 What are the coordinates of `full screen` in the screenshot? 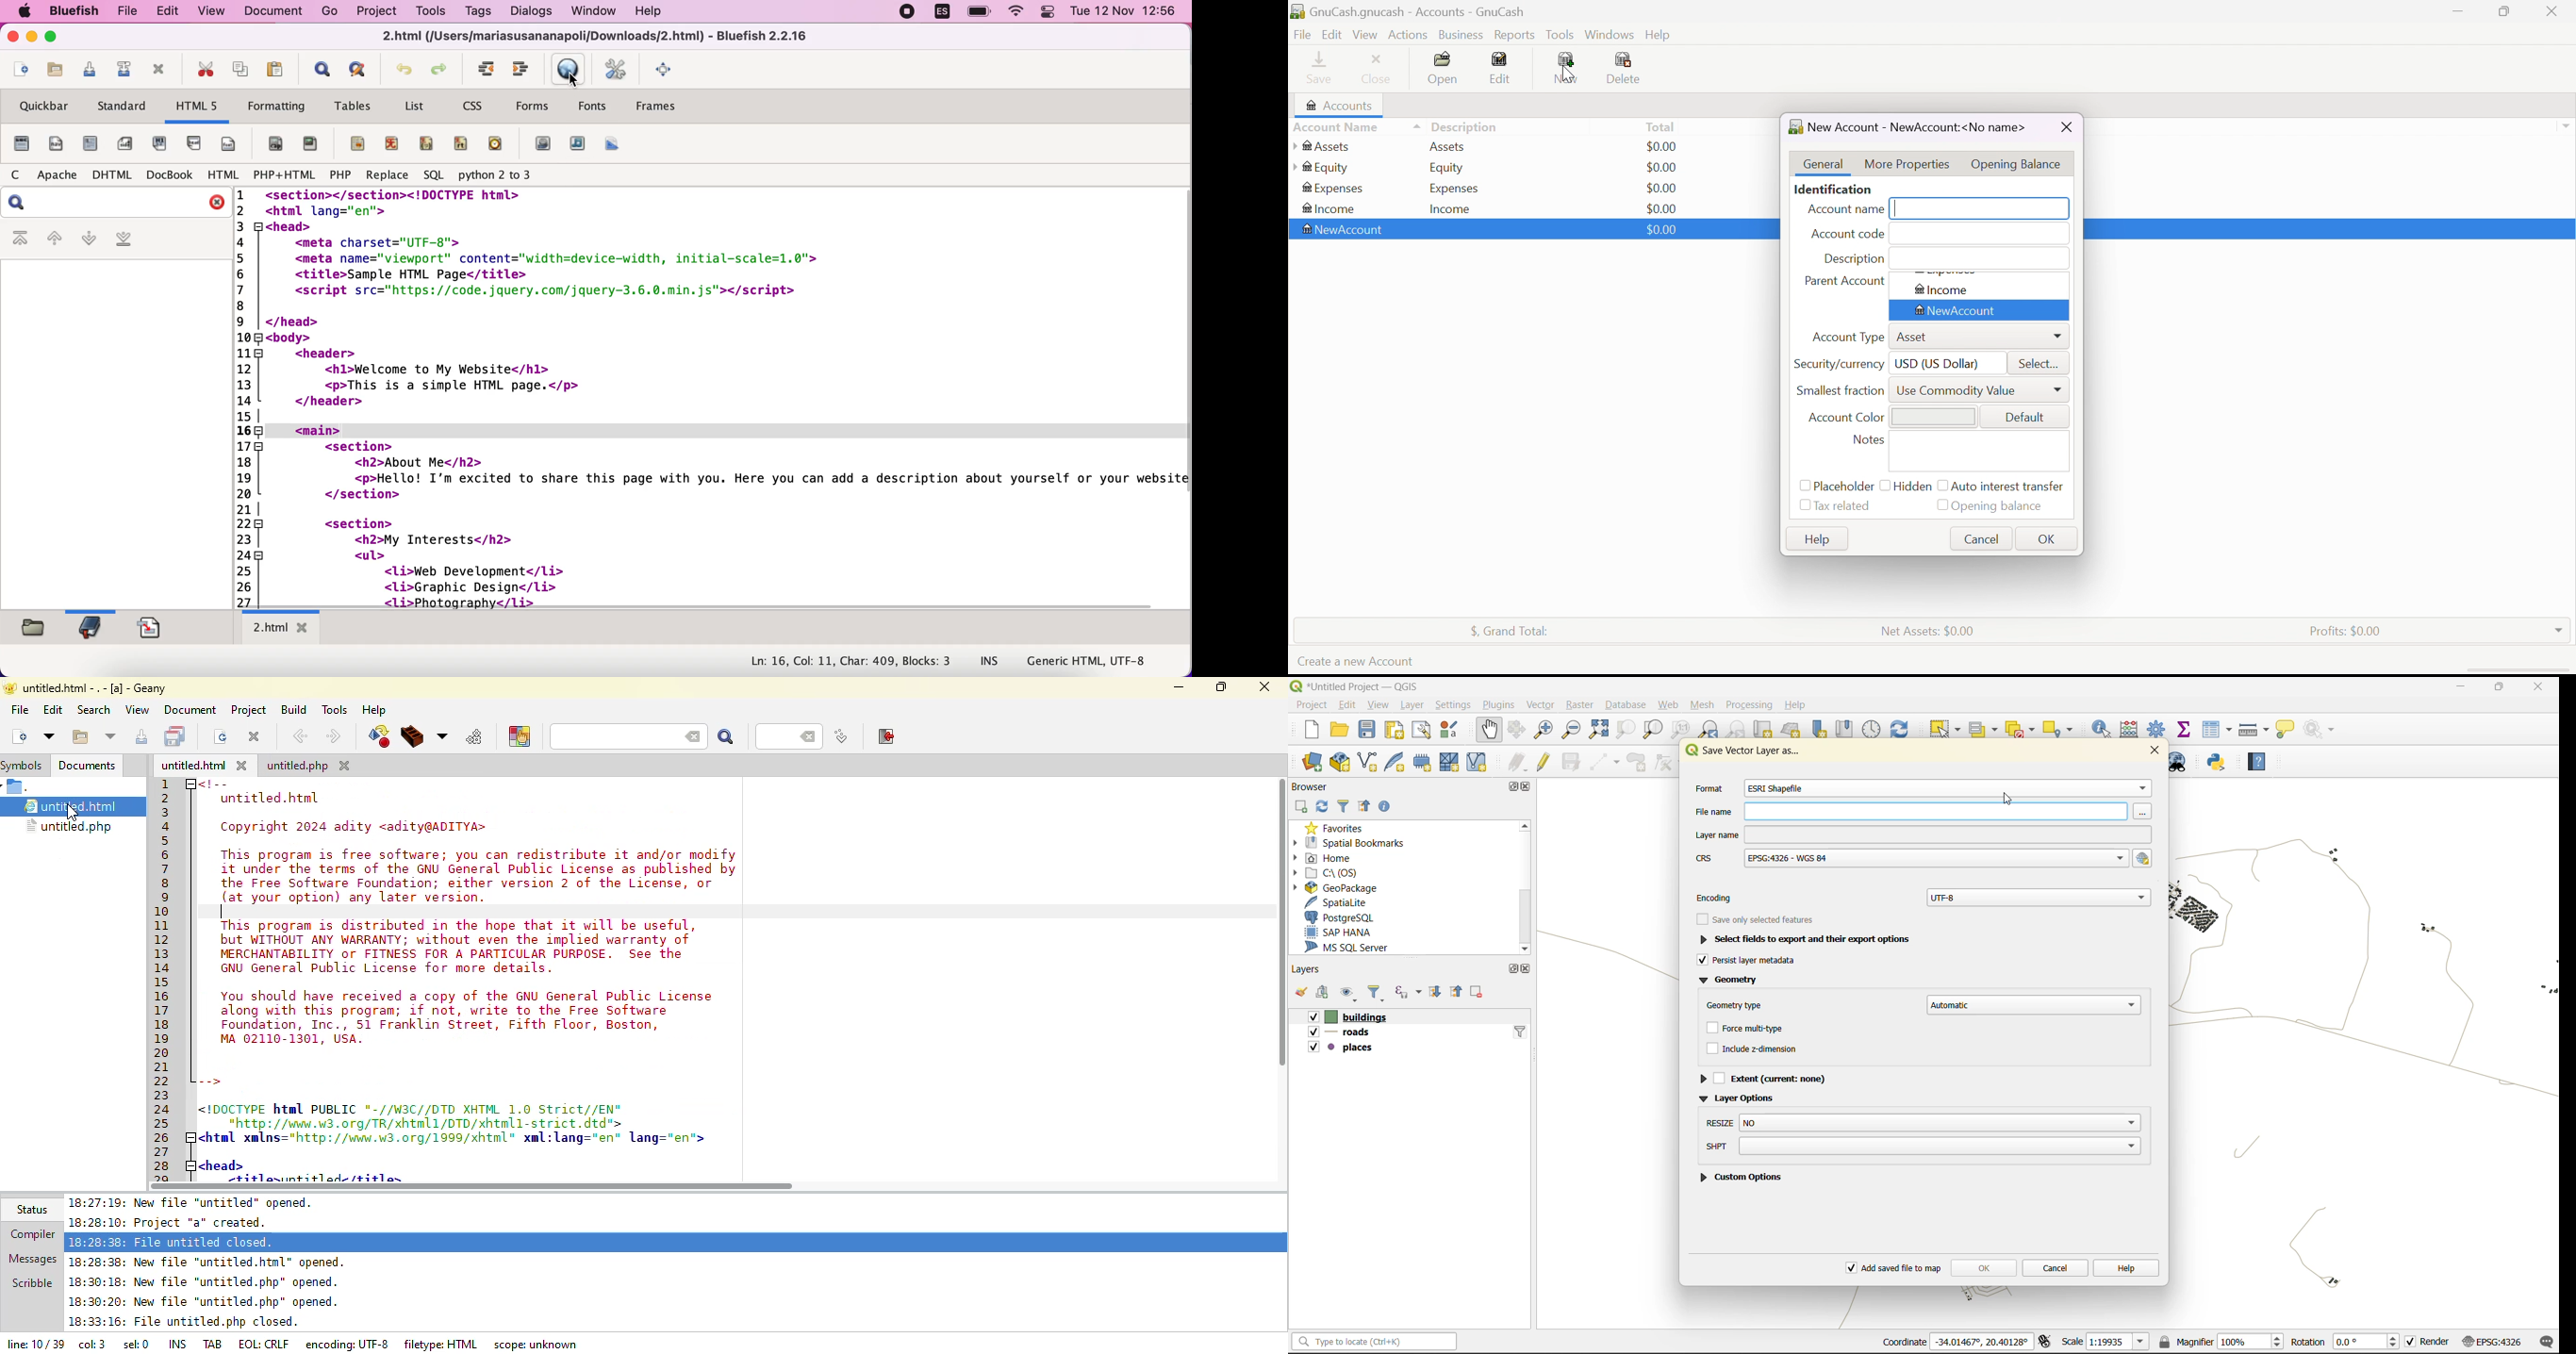 It's located at (666, 68).